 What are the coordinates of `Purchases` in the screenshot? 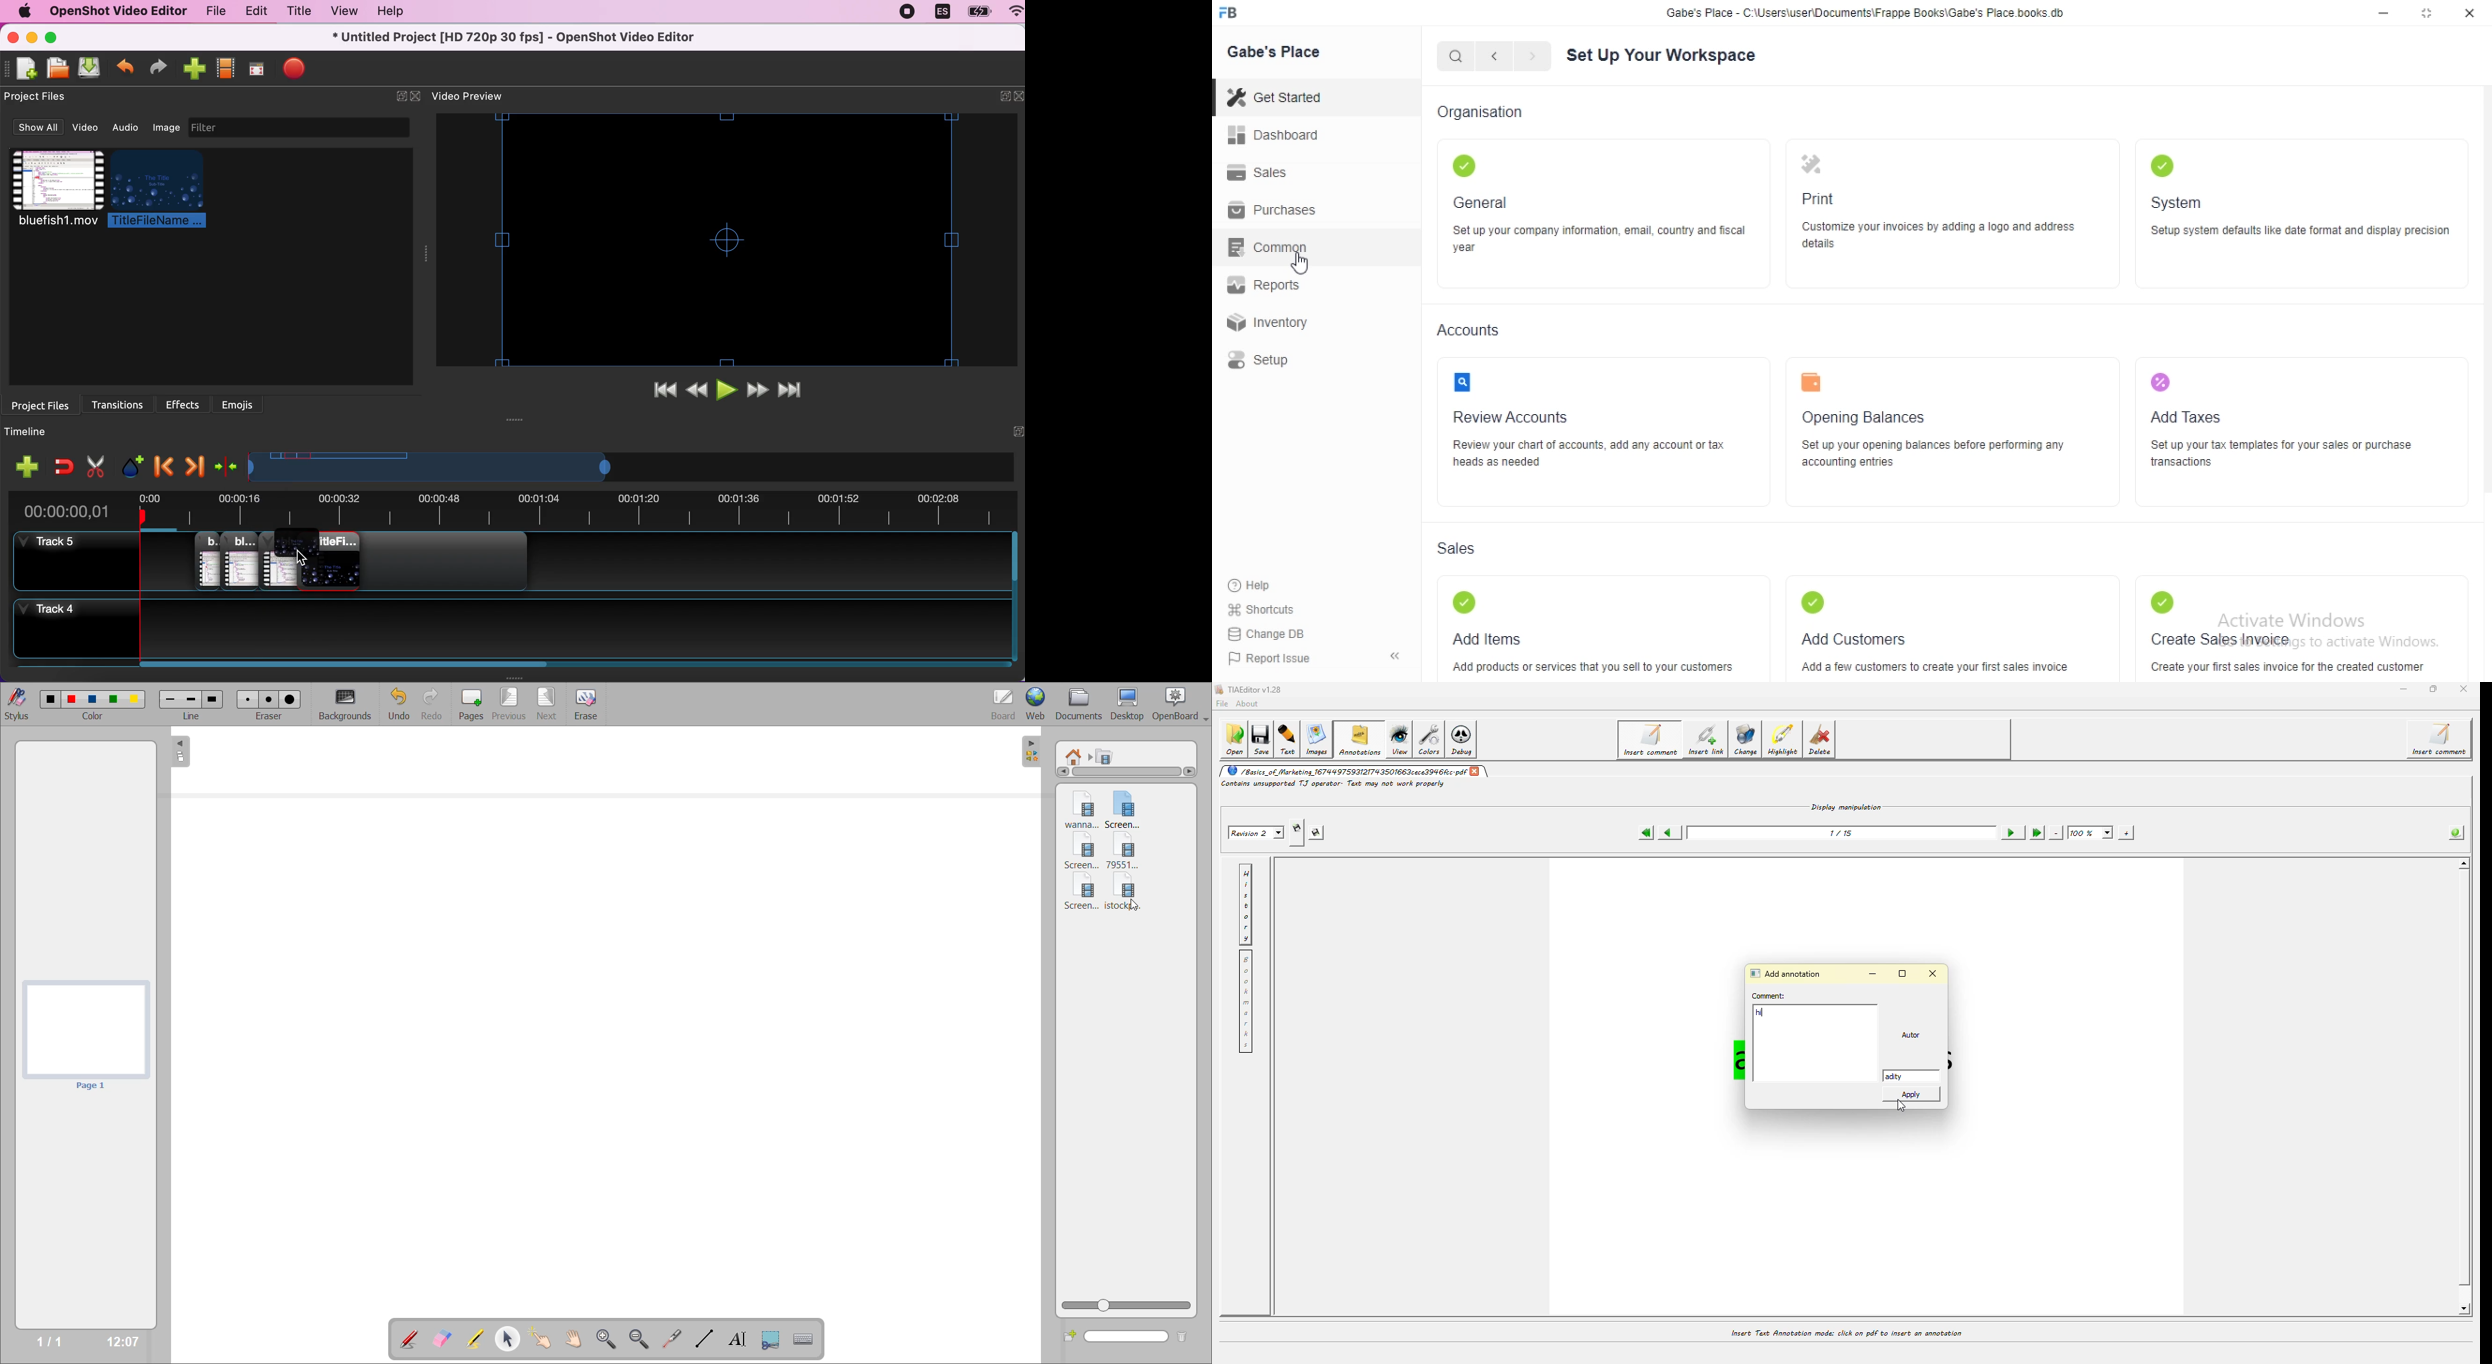 It's located at (1273, 210).